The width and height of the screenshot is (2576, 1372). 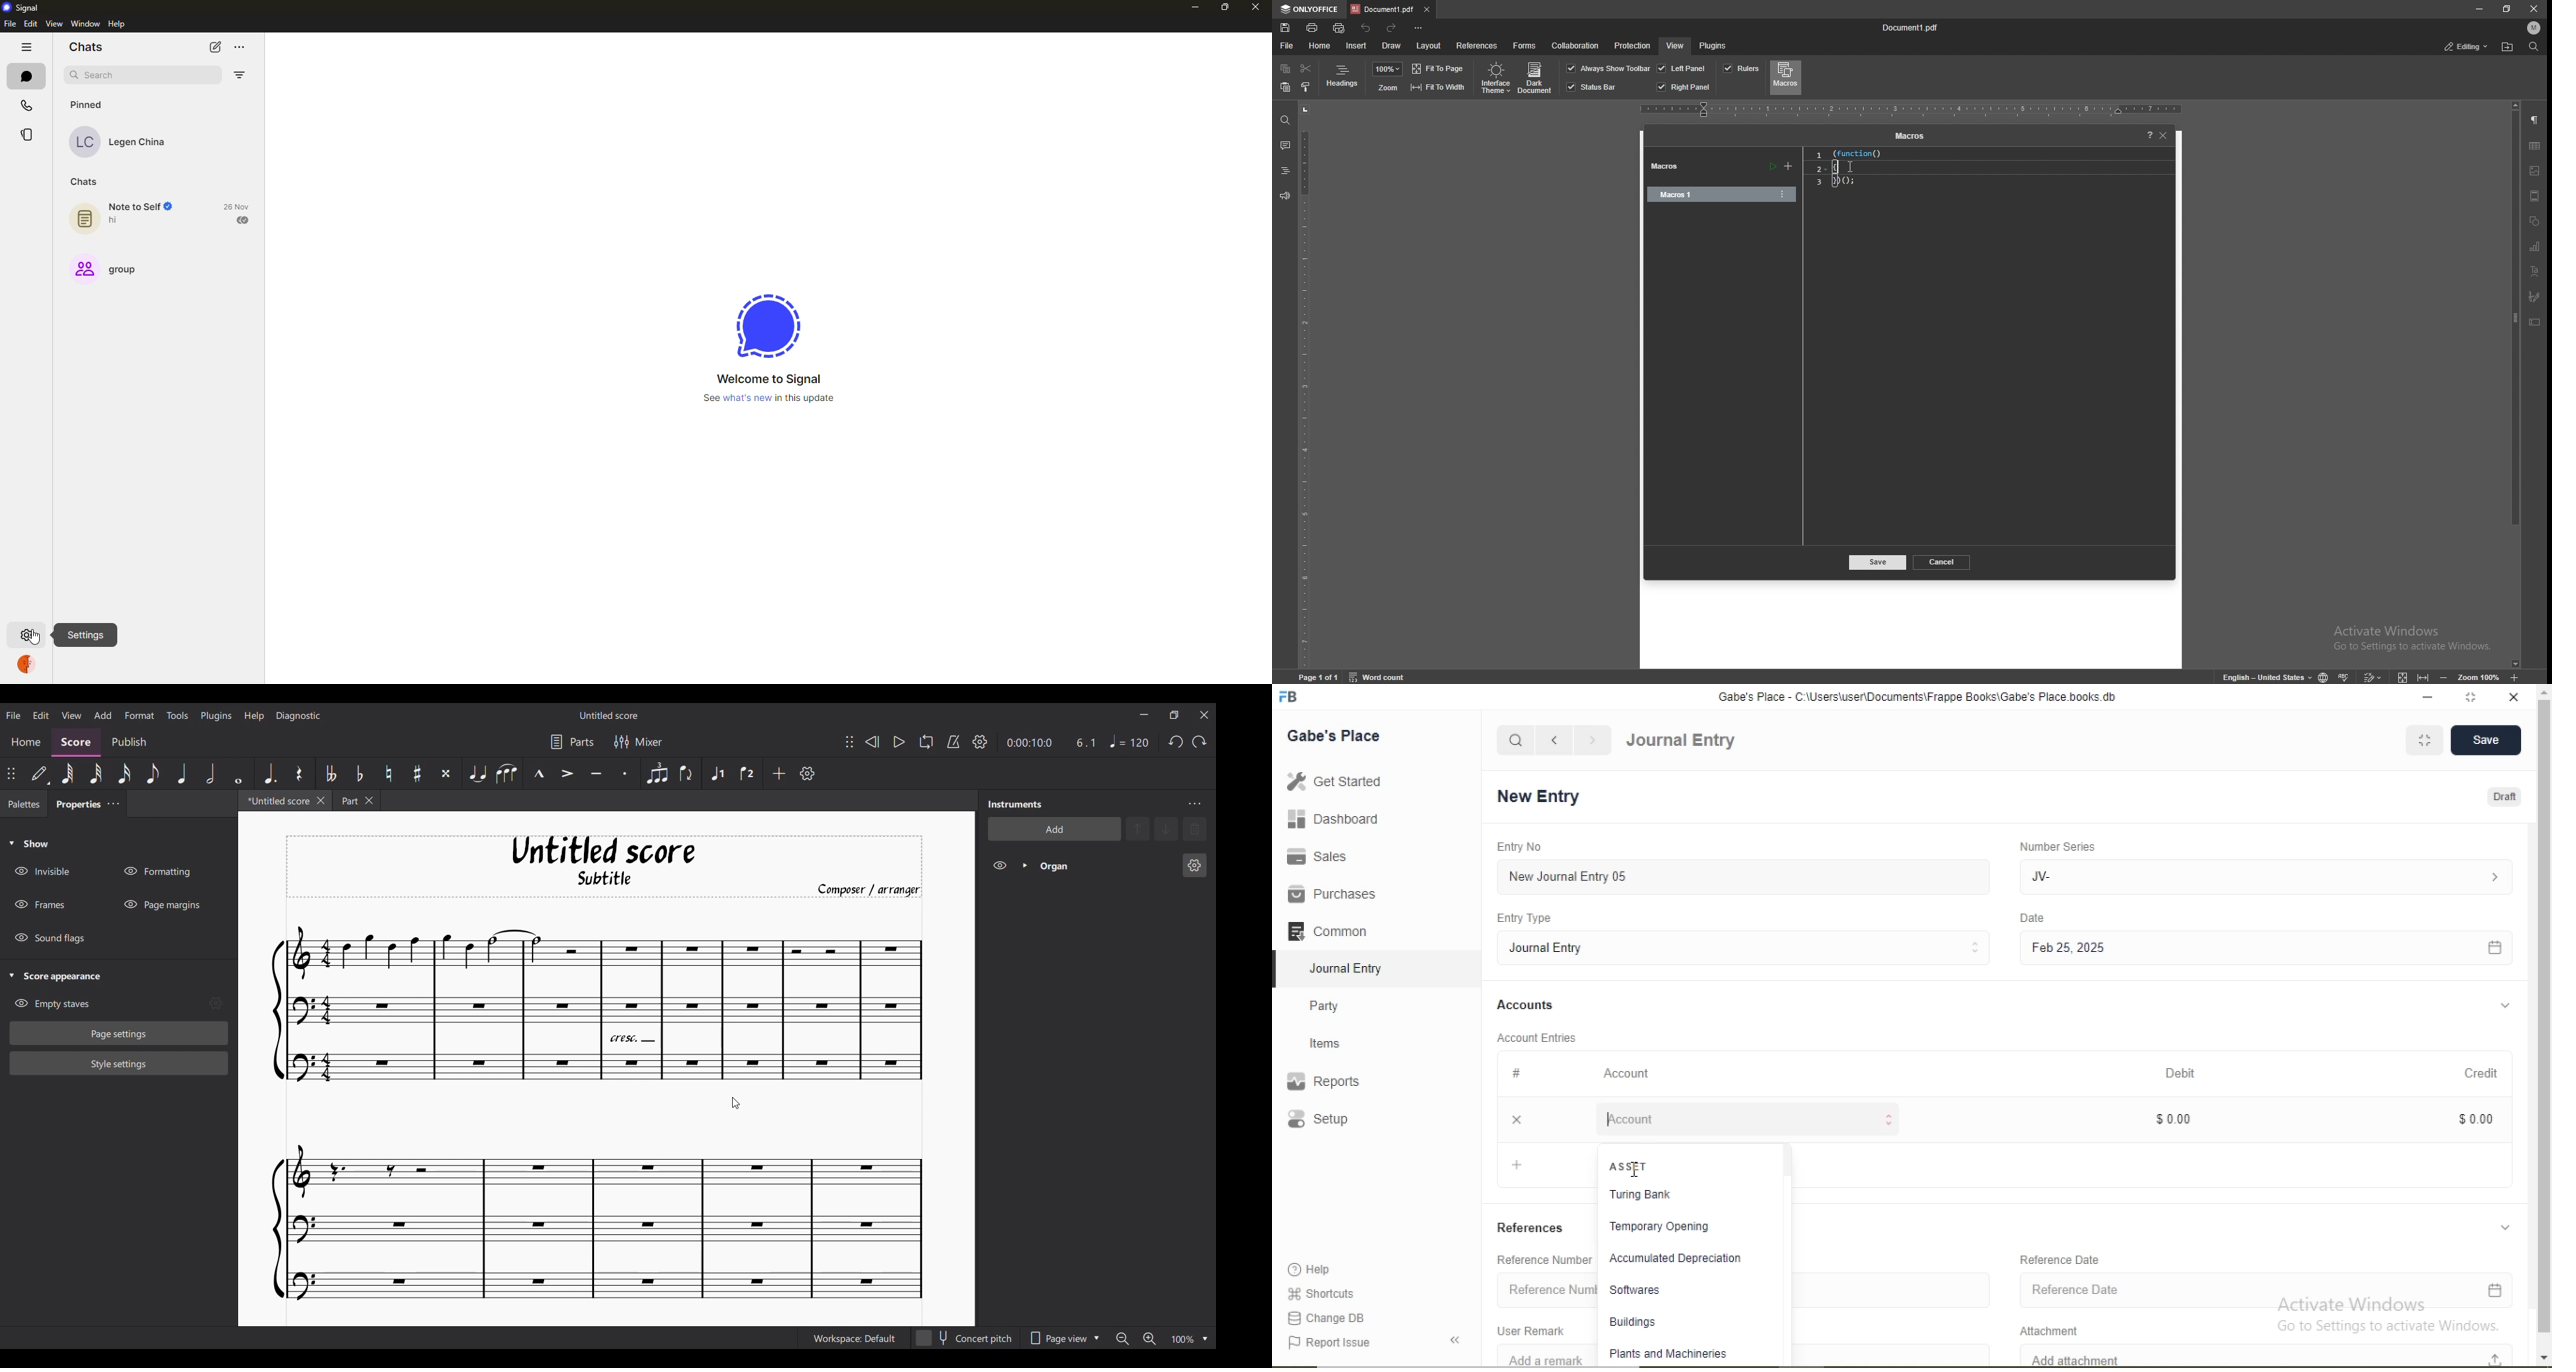 I want to click on filter, so click(x=241, y=74).